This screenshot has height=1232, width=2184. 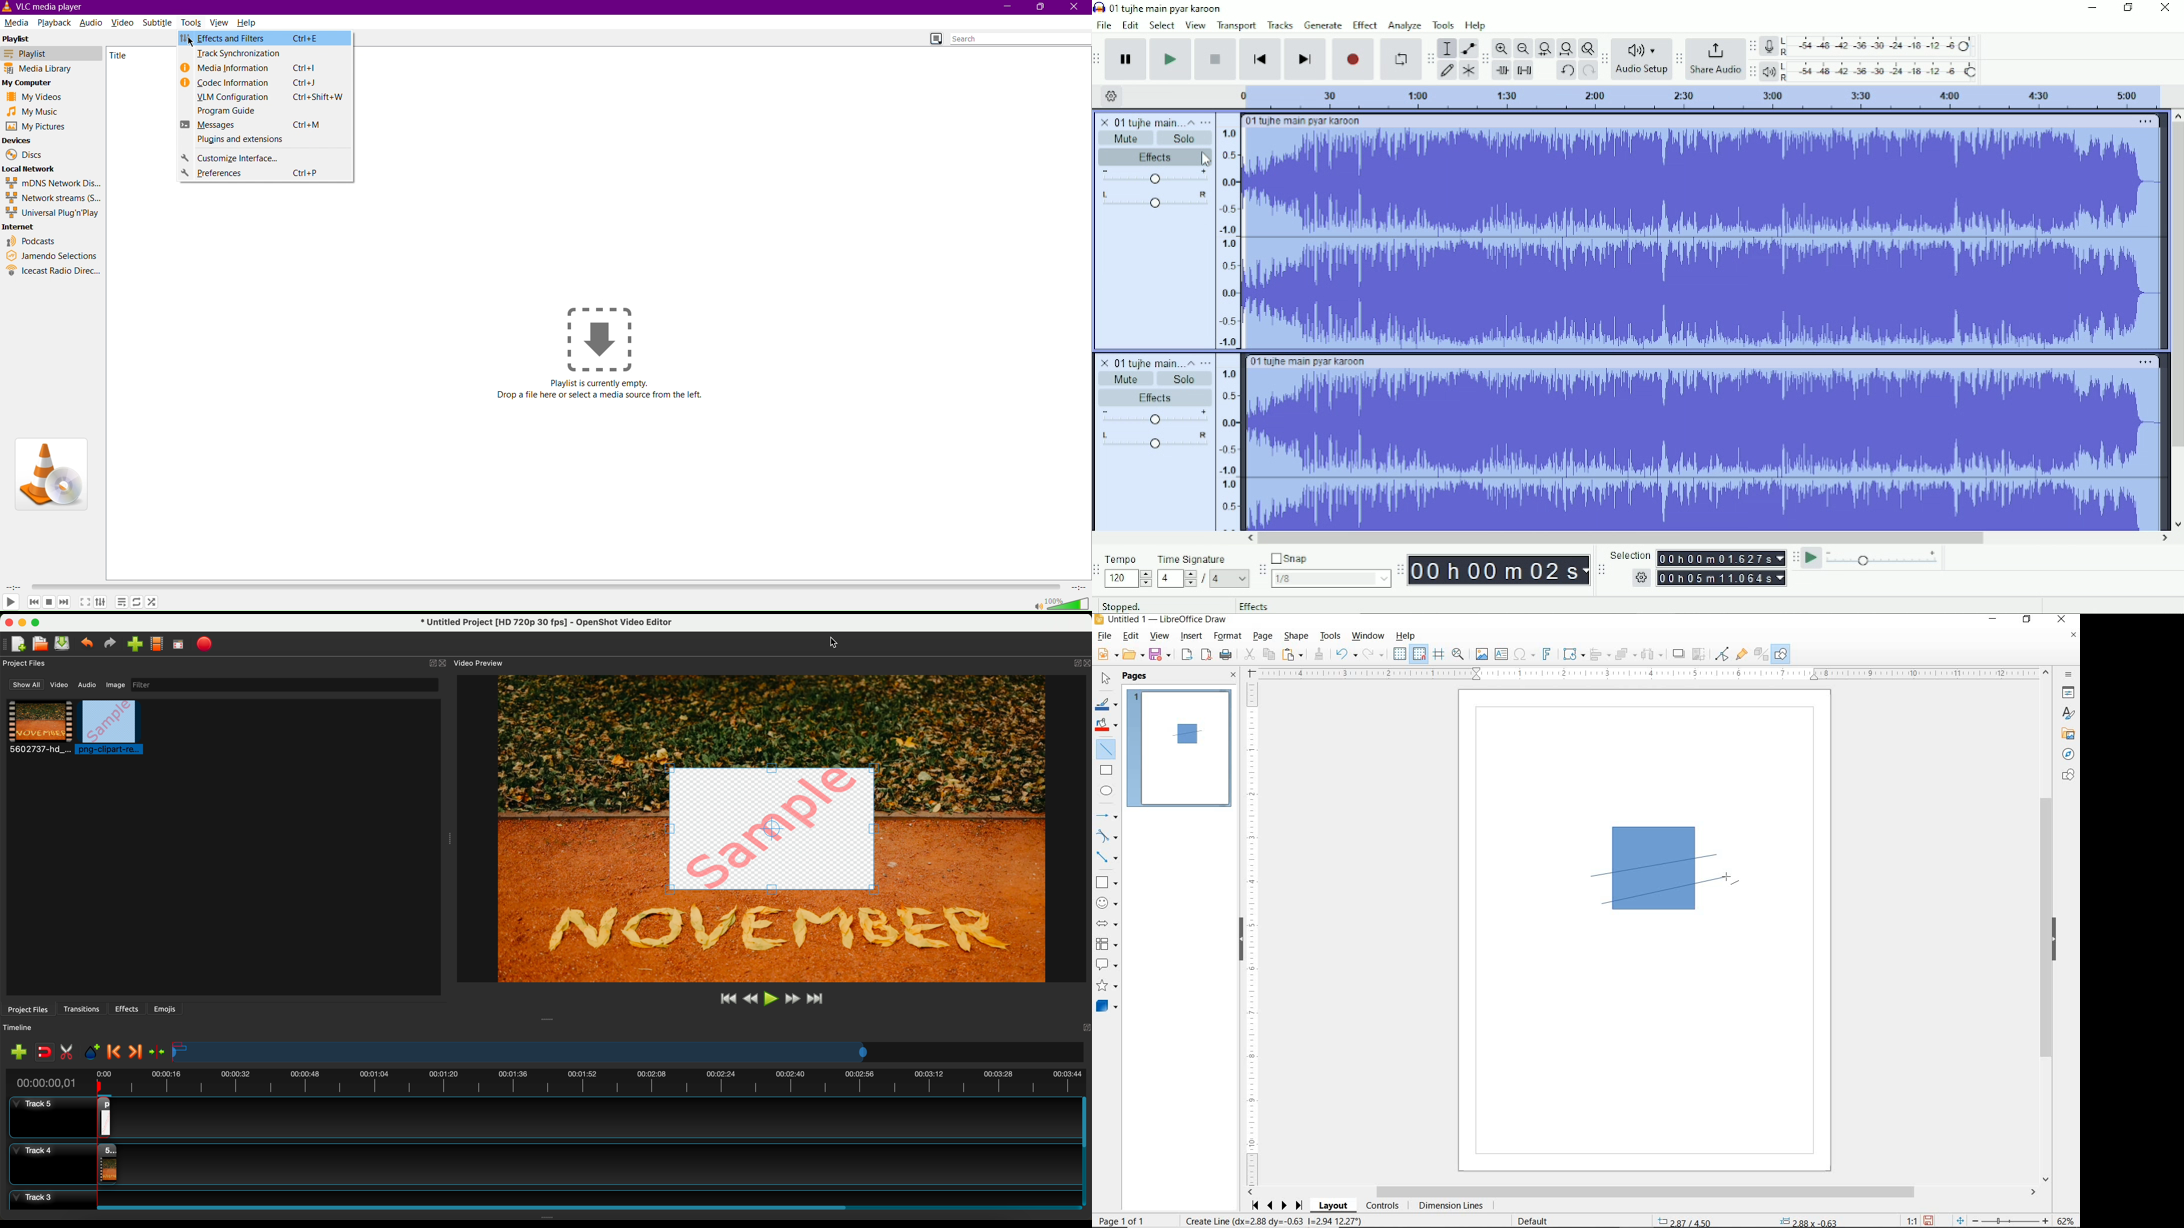 What do you see at coordinates (1812, 558) in the screenshot?
I see `Play-at-speed` at bounding box center [1812, 558].